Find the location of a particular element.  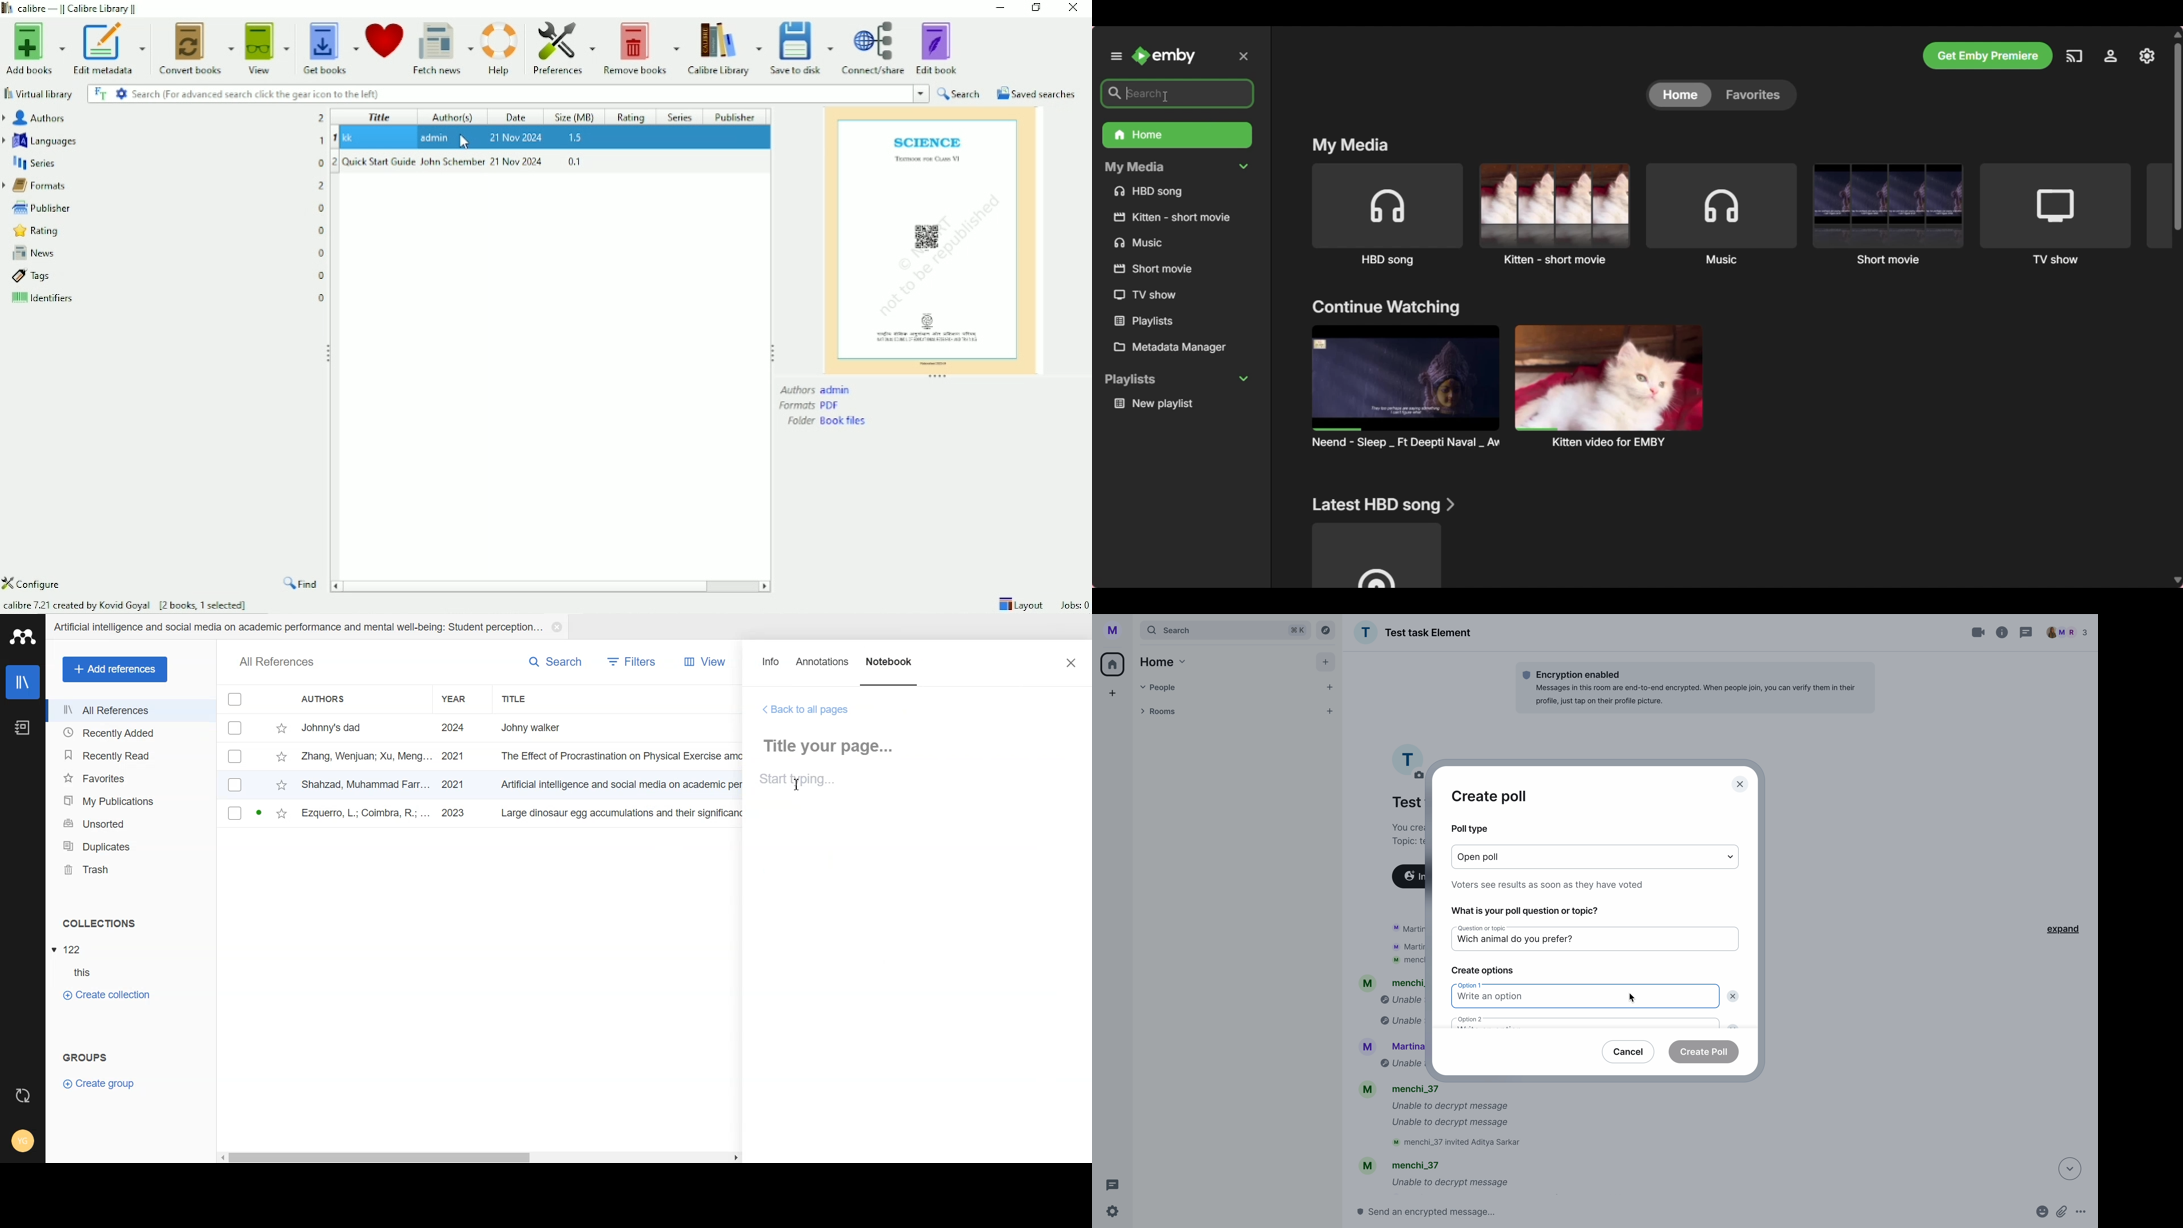

Kitten - short movie is located at coordinates (1554, 214).